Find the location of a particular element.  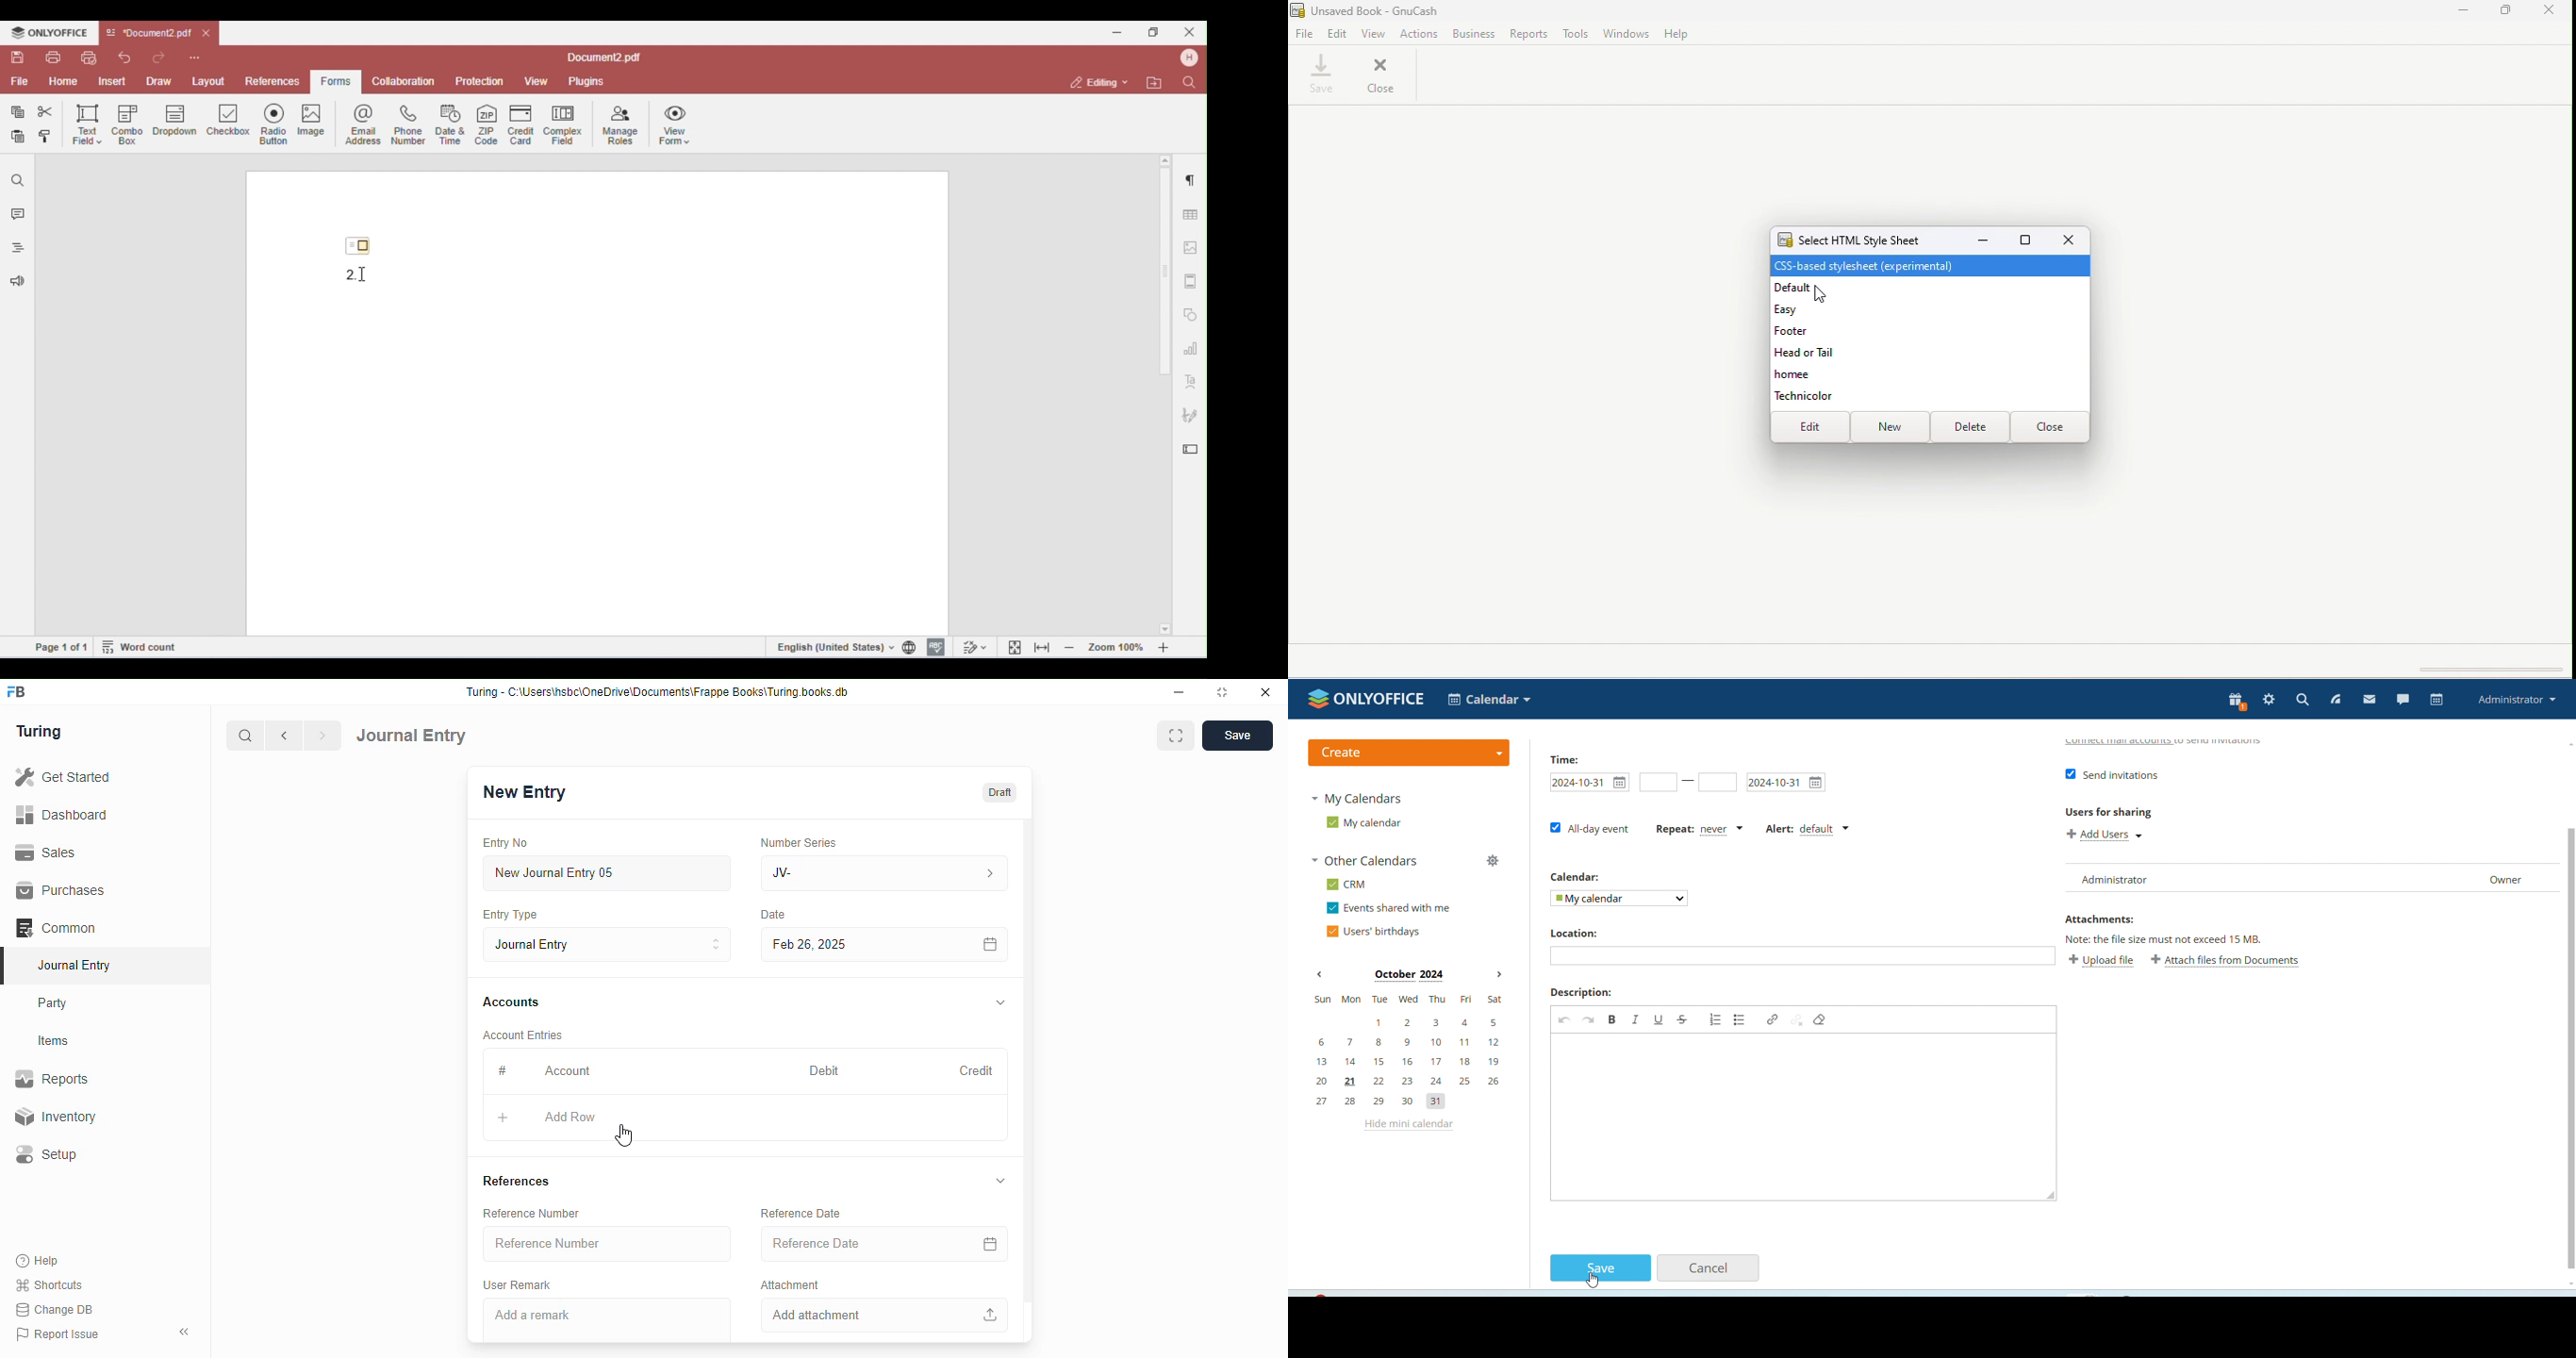

journal entry is located at coordinates (74, 965).